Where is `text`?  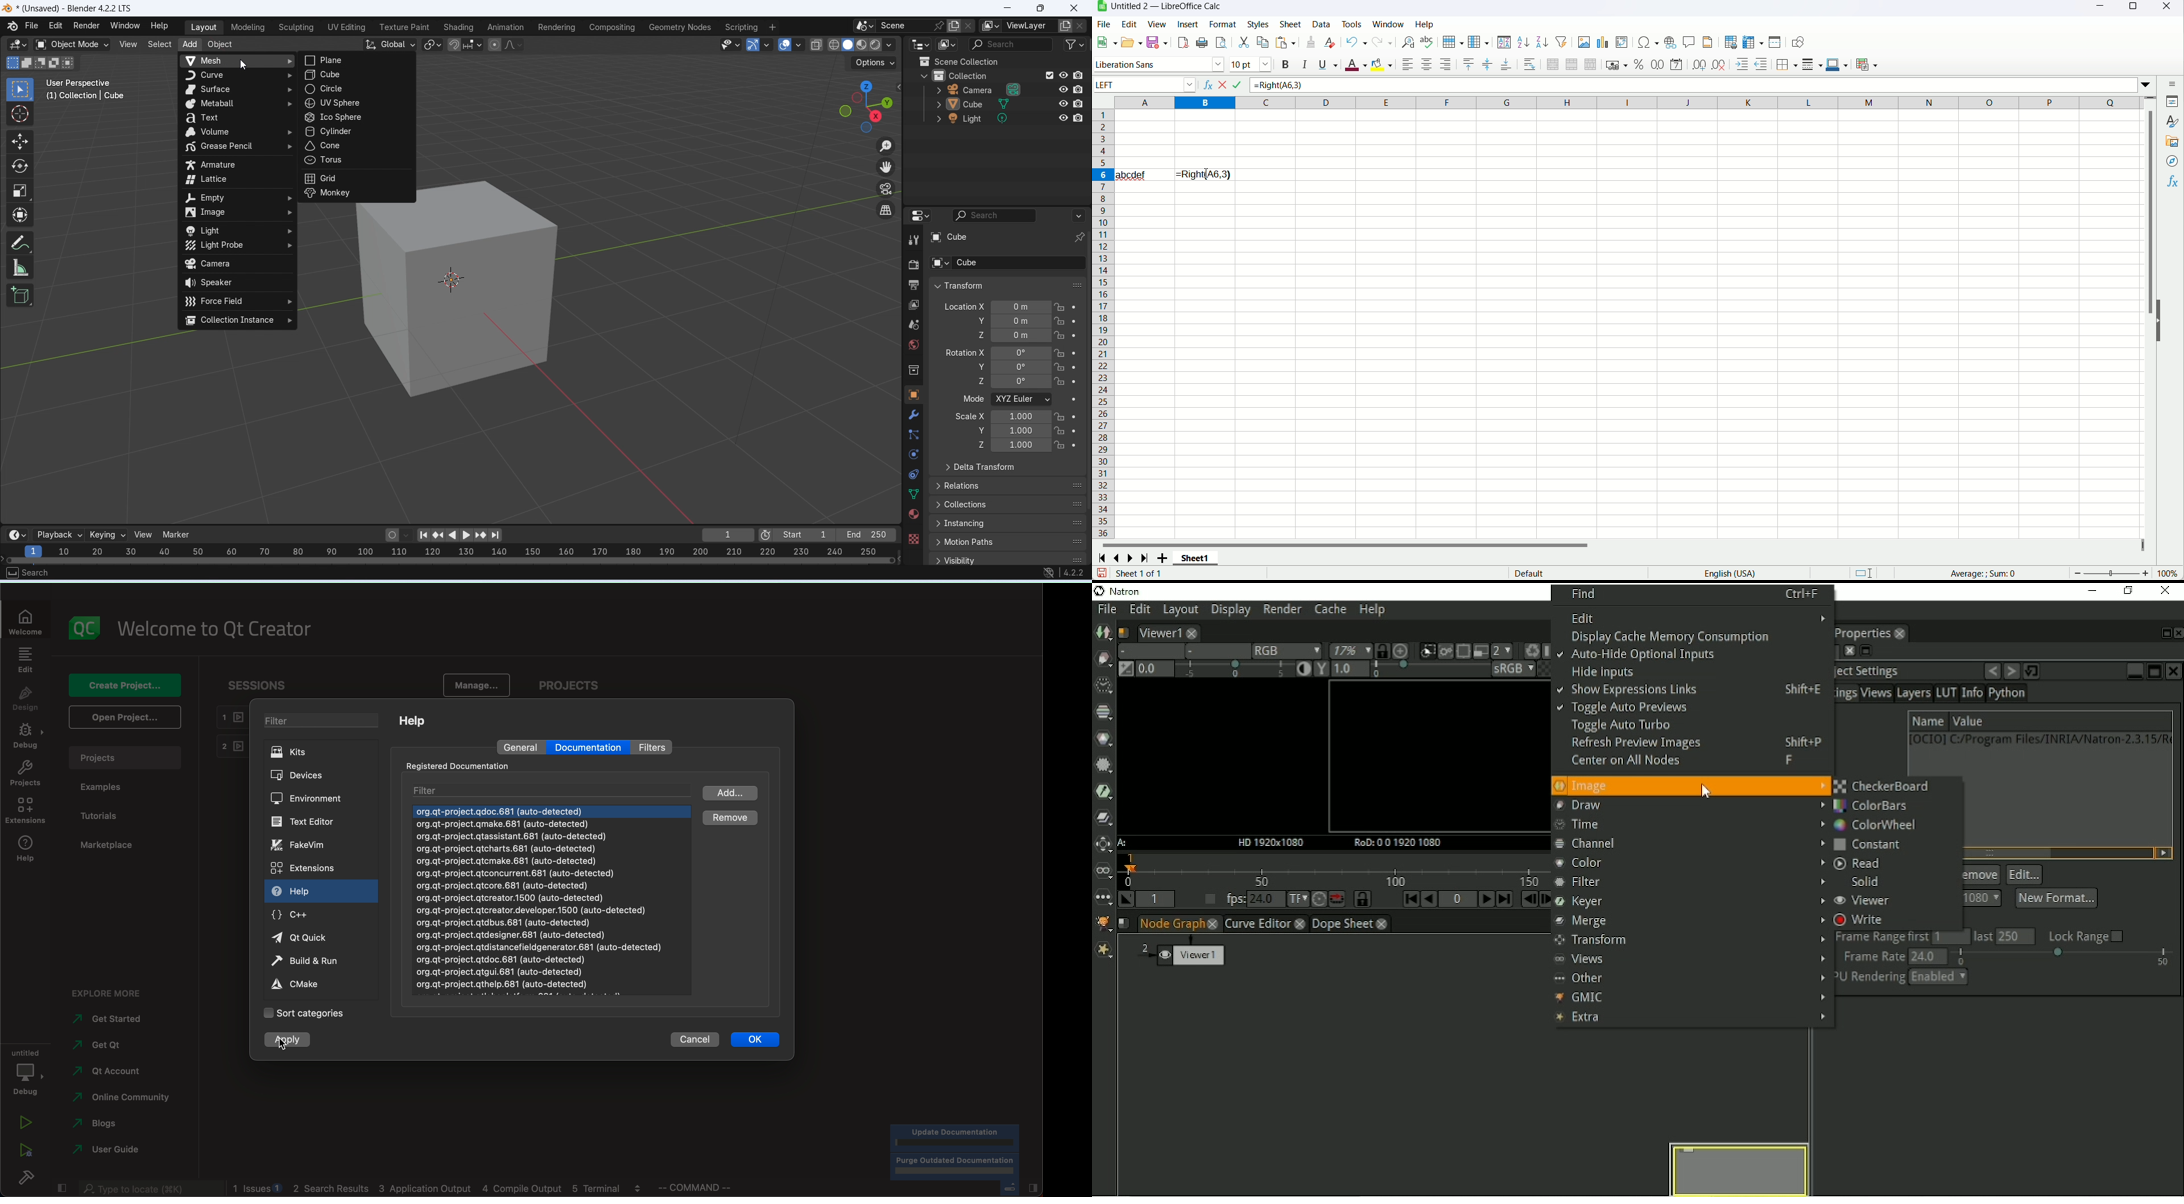 text is located at coordinates (239, 119).